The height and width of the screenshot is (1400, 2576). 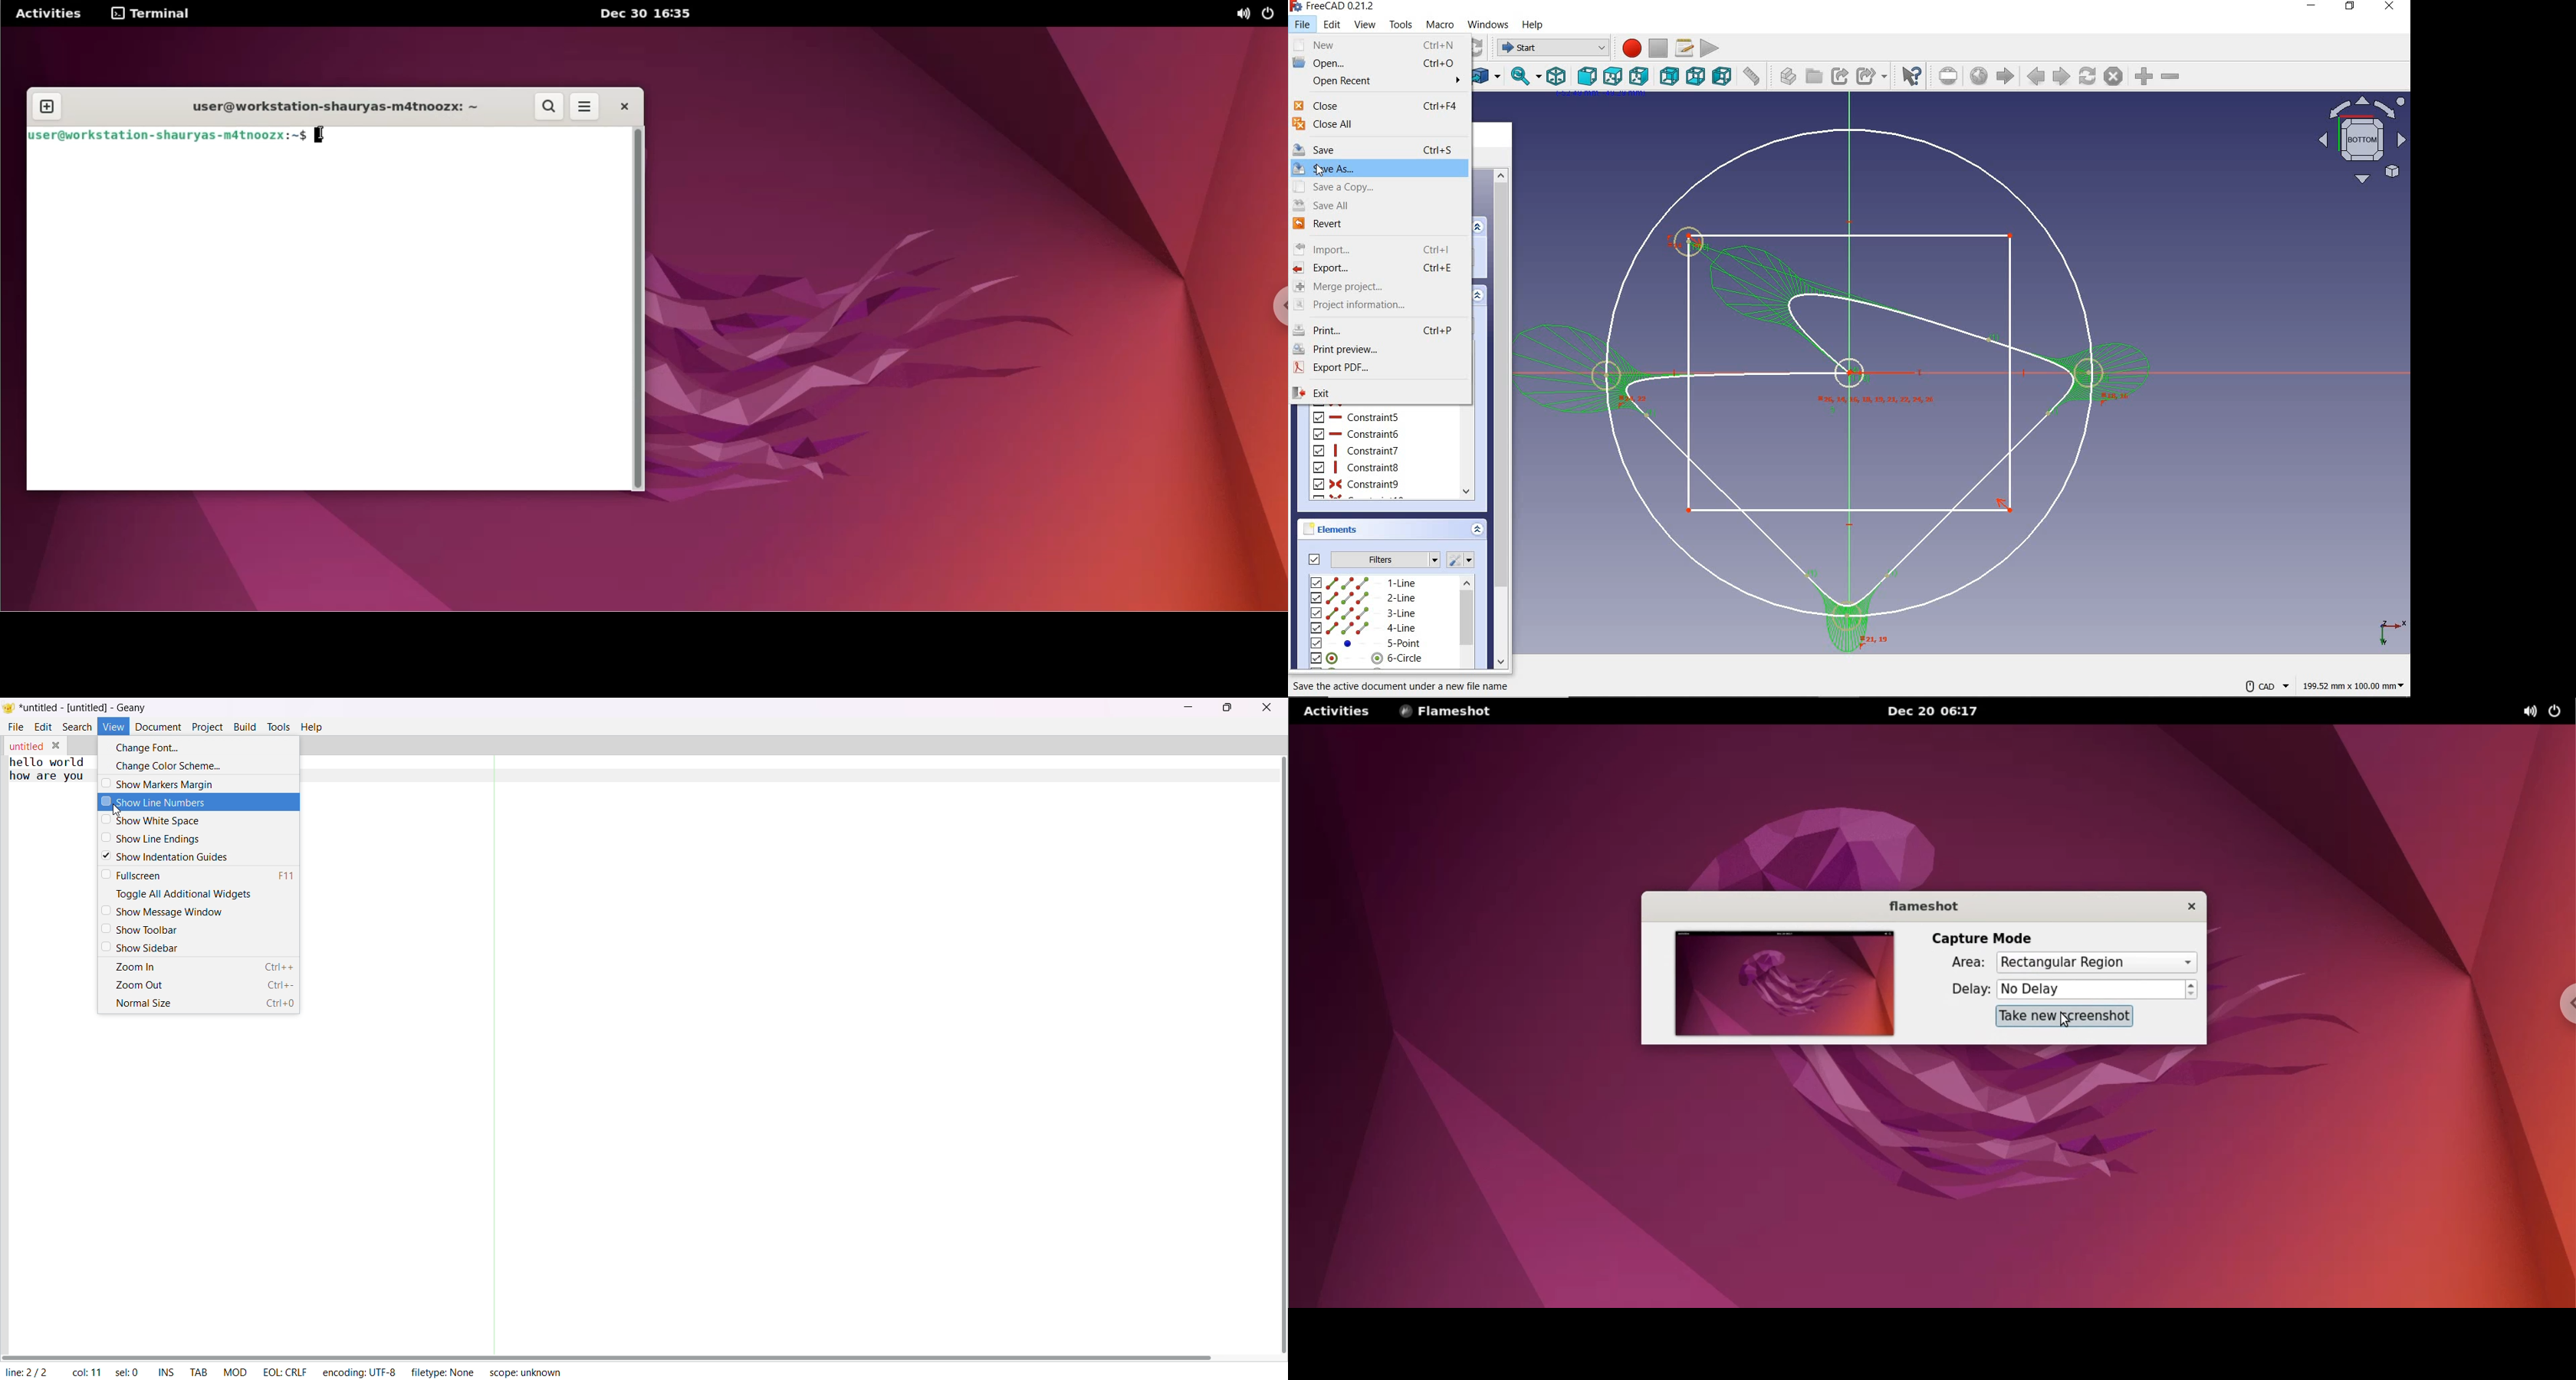 What do you see at coordinates (1378, 45) in the screenshot?
I see `new` at bounding box center [1378, 45].